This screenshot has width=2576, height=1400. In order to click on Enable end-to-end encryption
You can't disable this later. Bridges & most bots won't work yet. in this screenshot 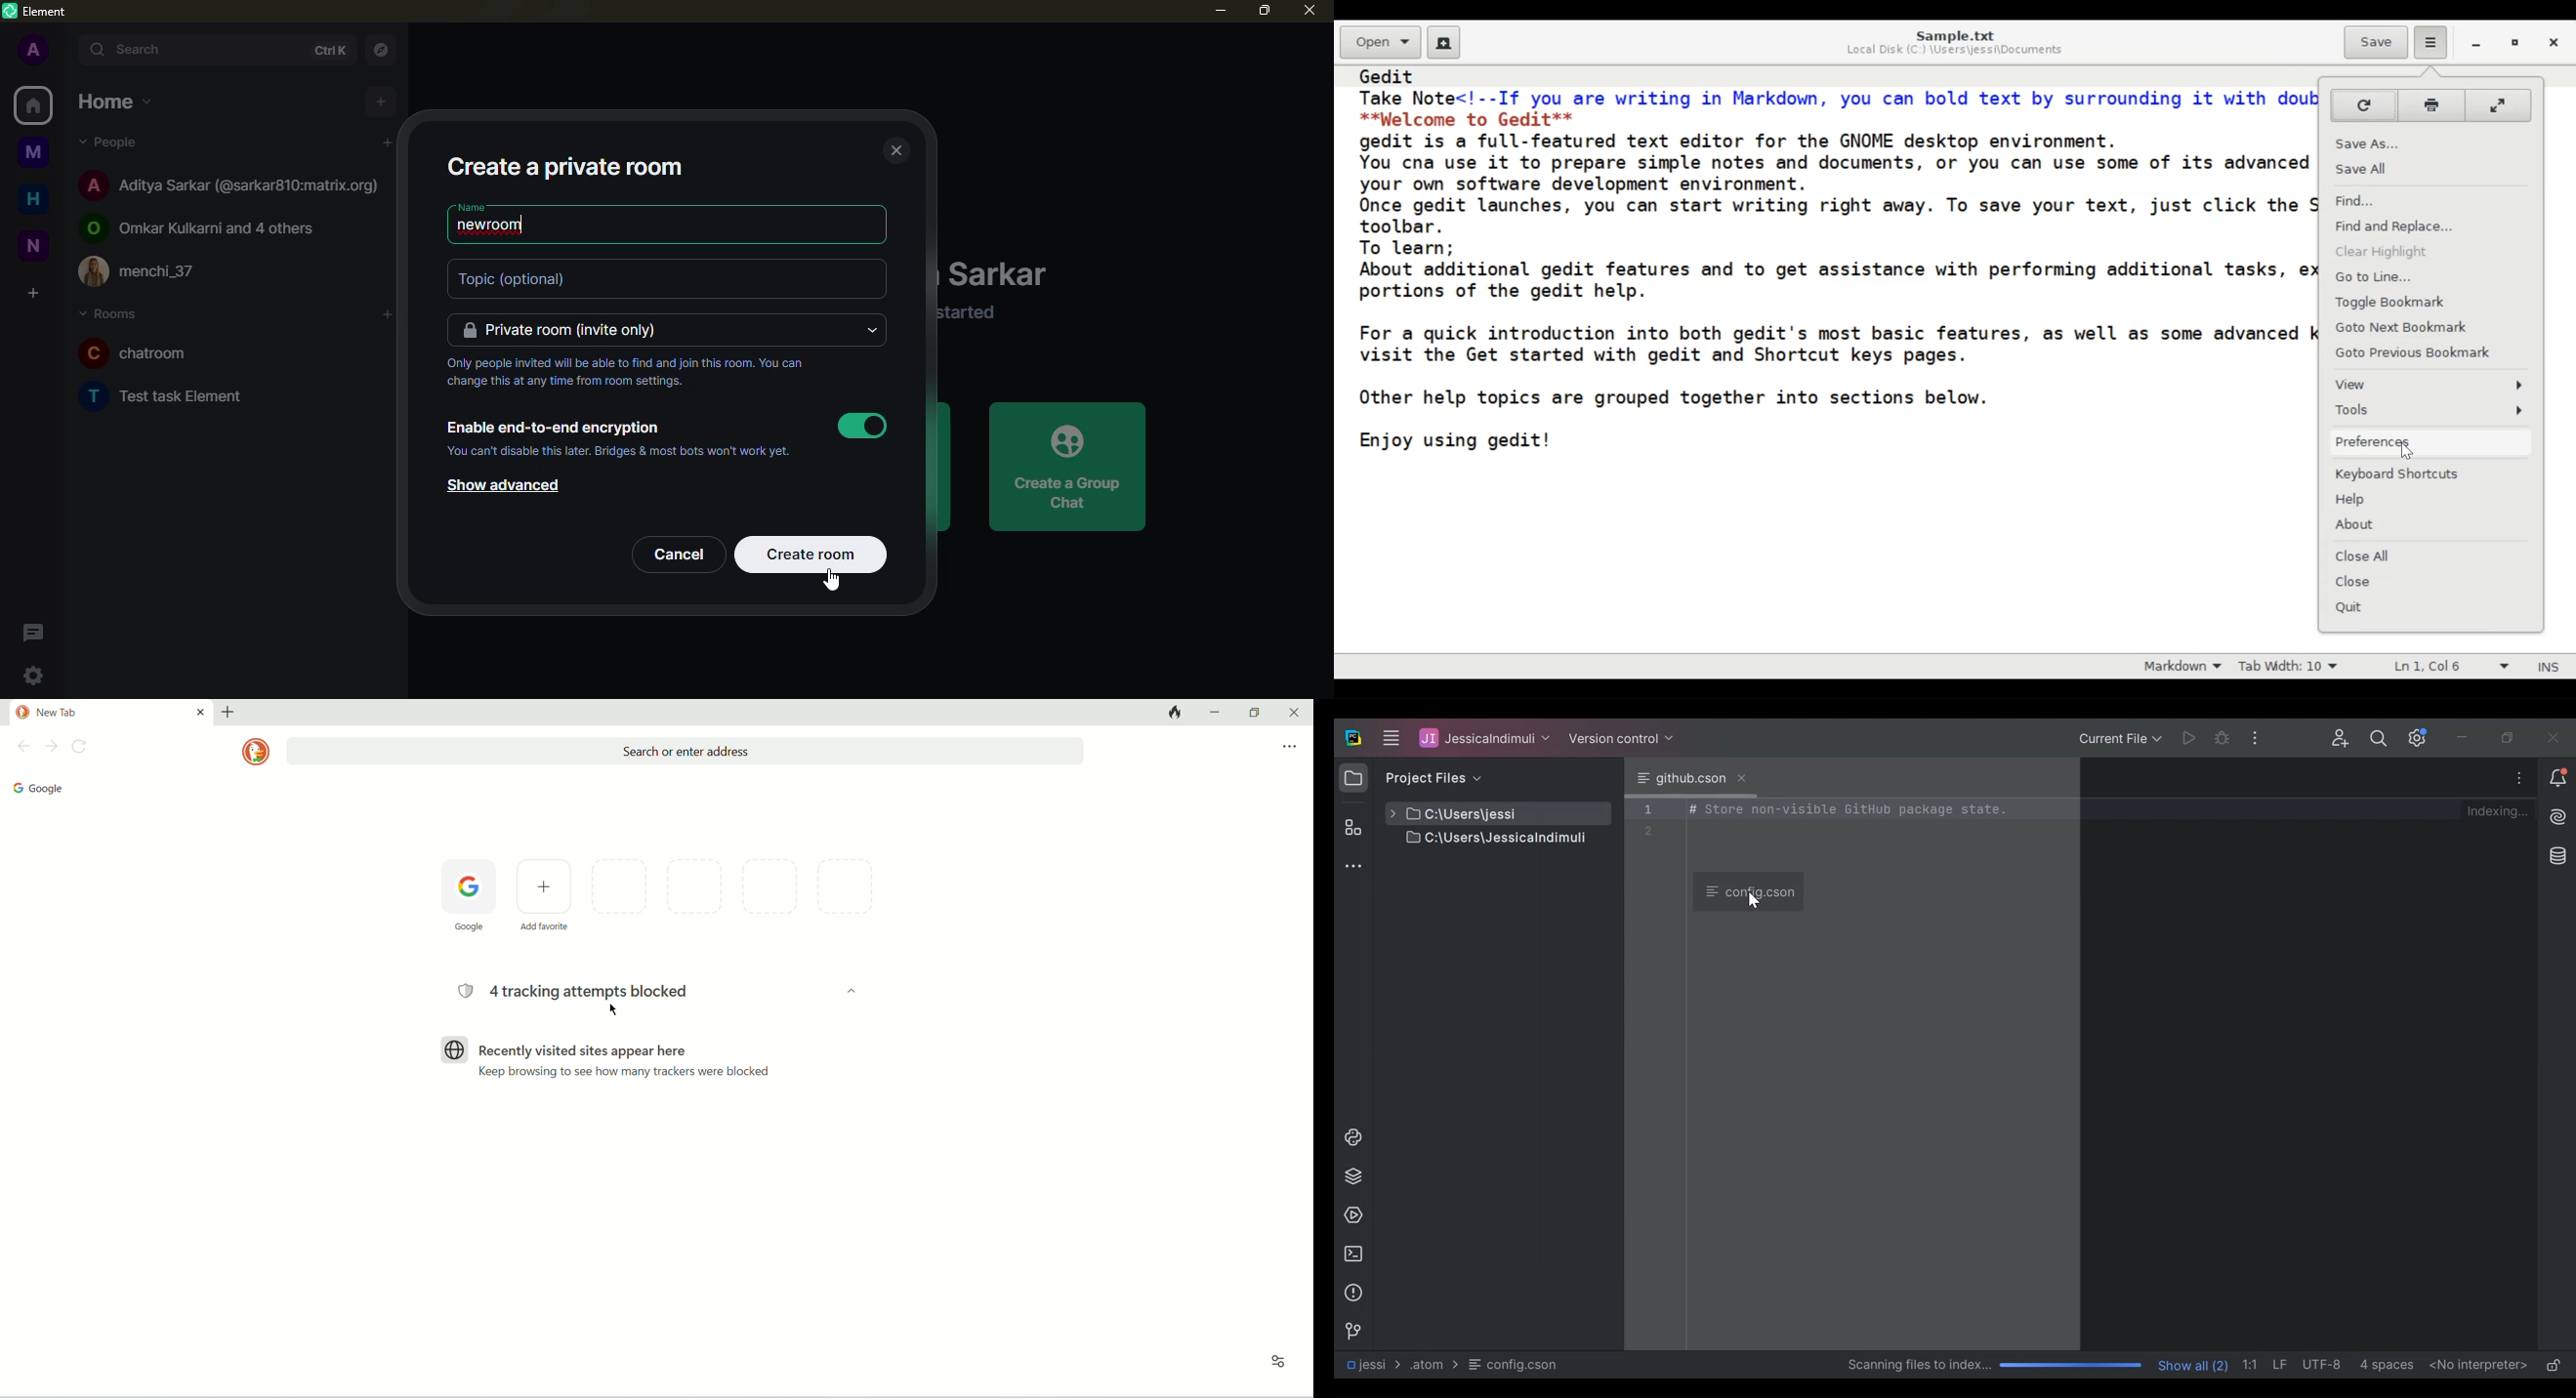, I will do `click(616, 440)`.